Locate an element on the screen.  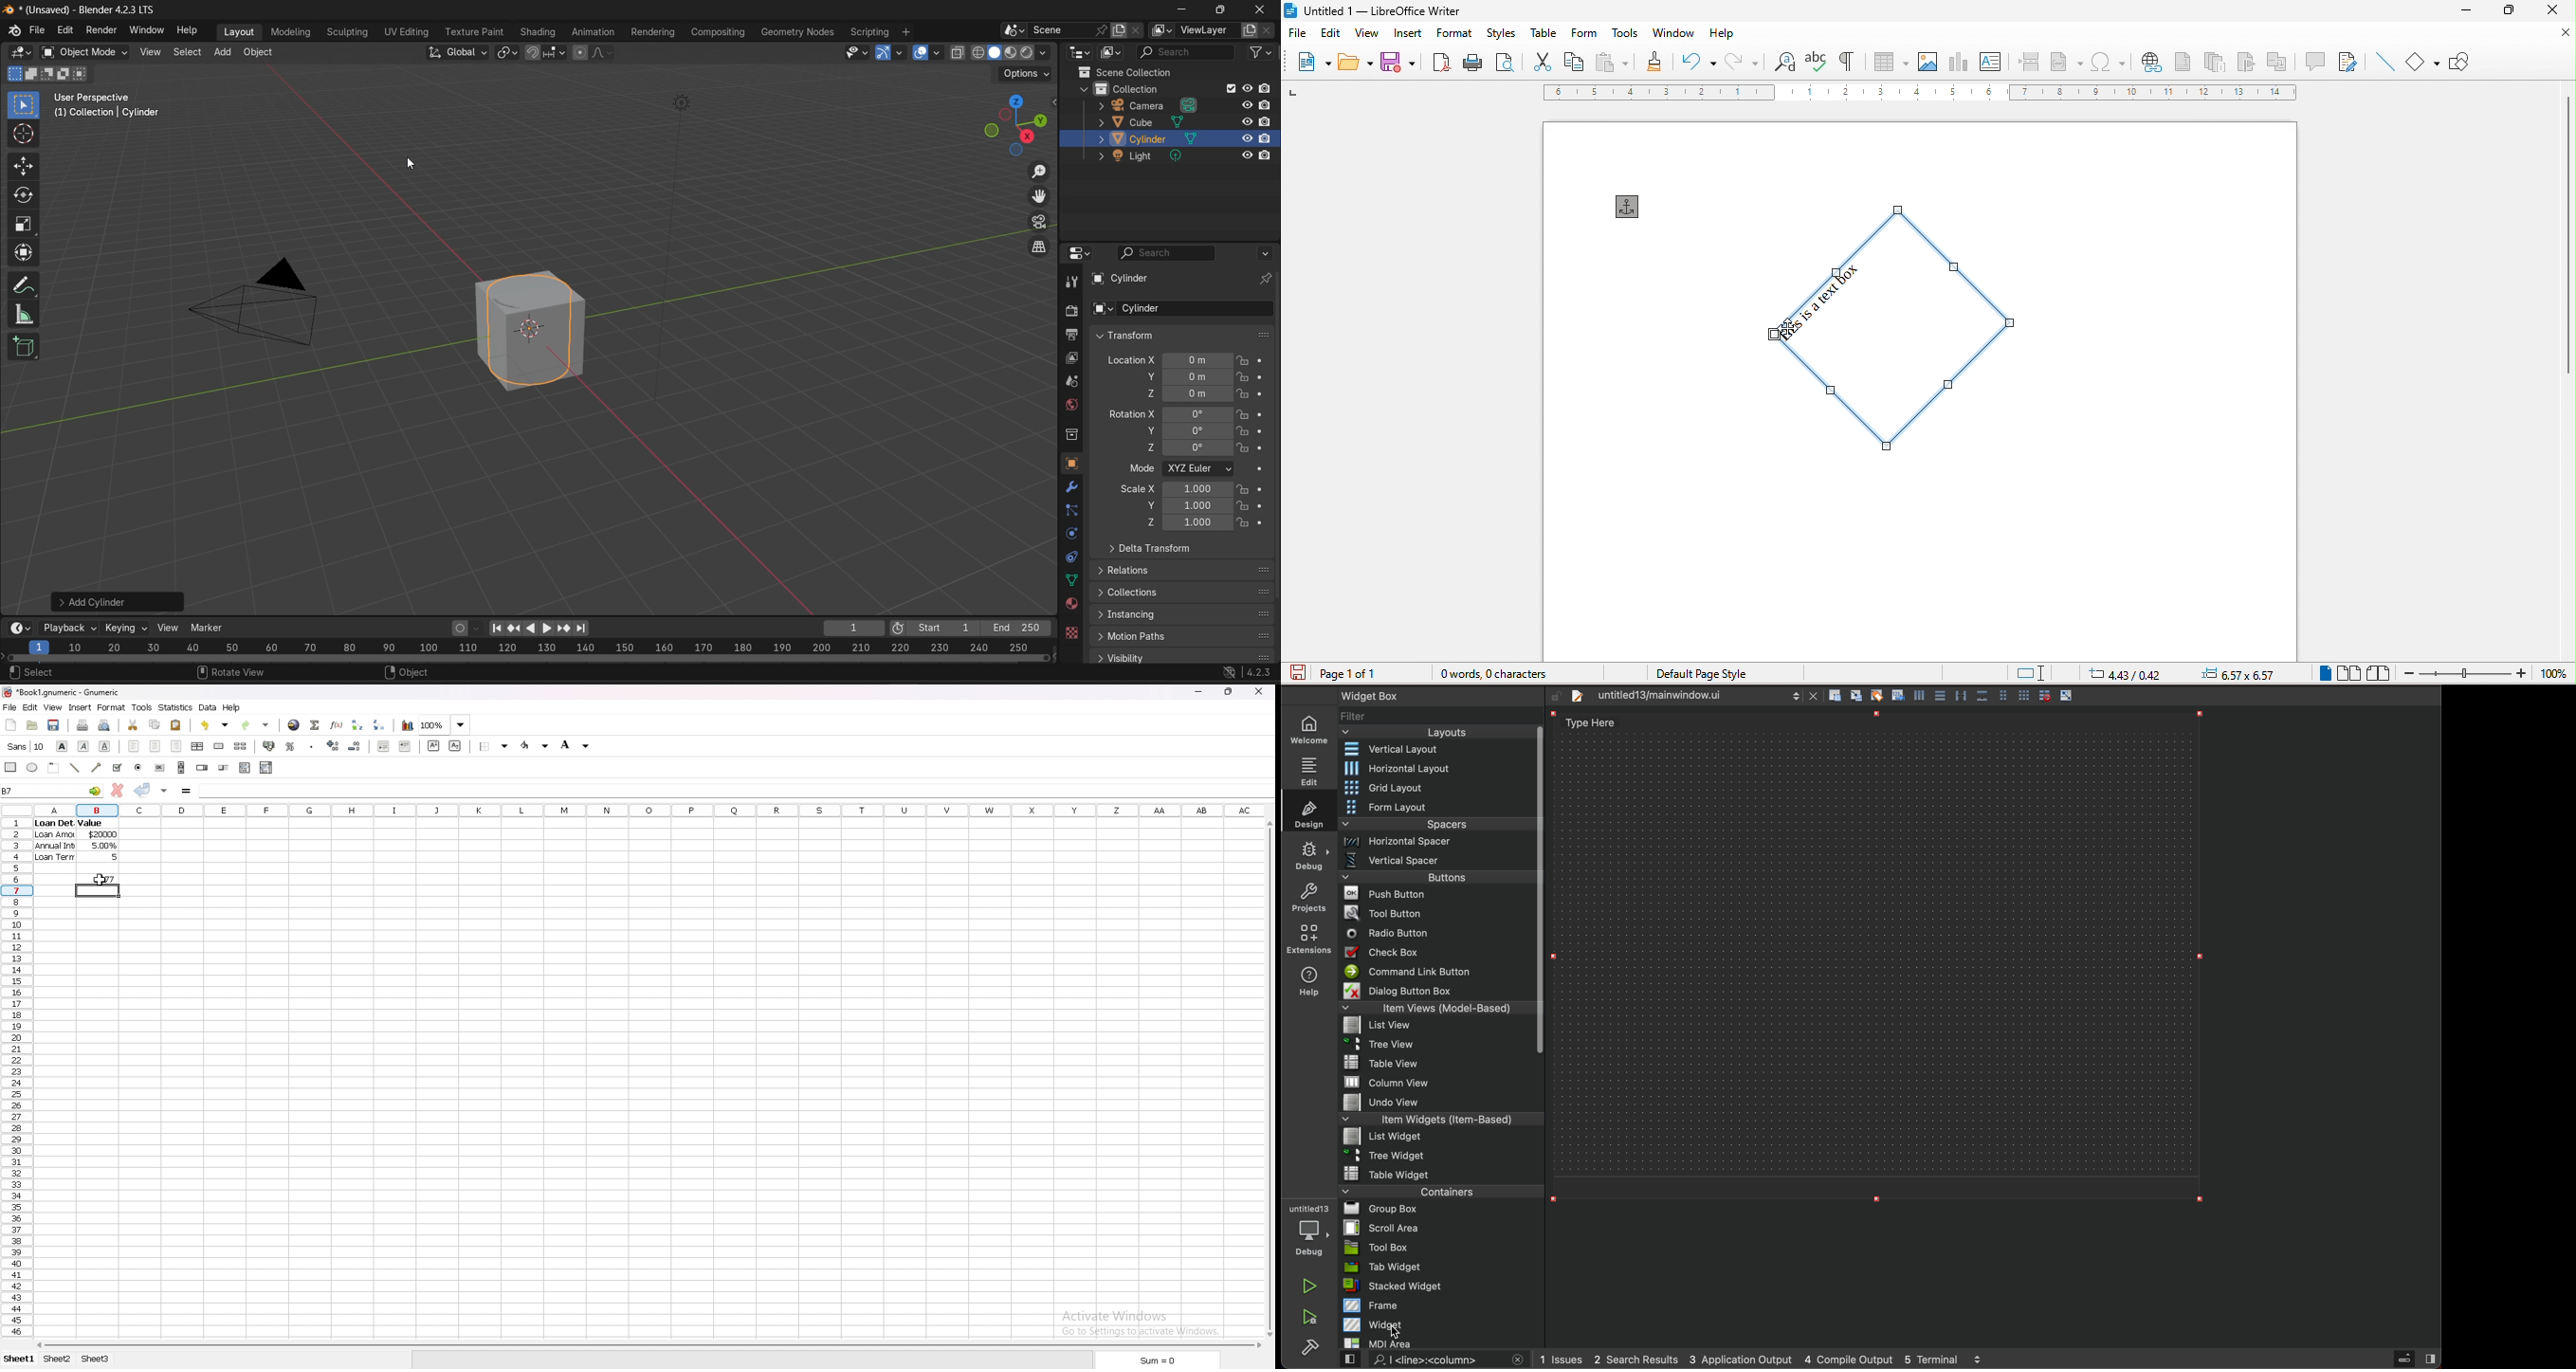
libreoffice logo is located at coordinates (1290, 10).